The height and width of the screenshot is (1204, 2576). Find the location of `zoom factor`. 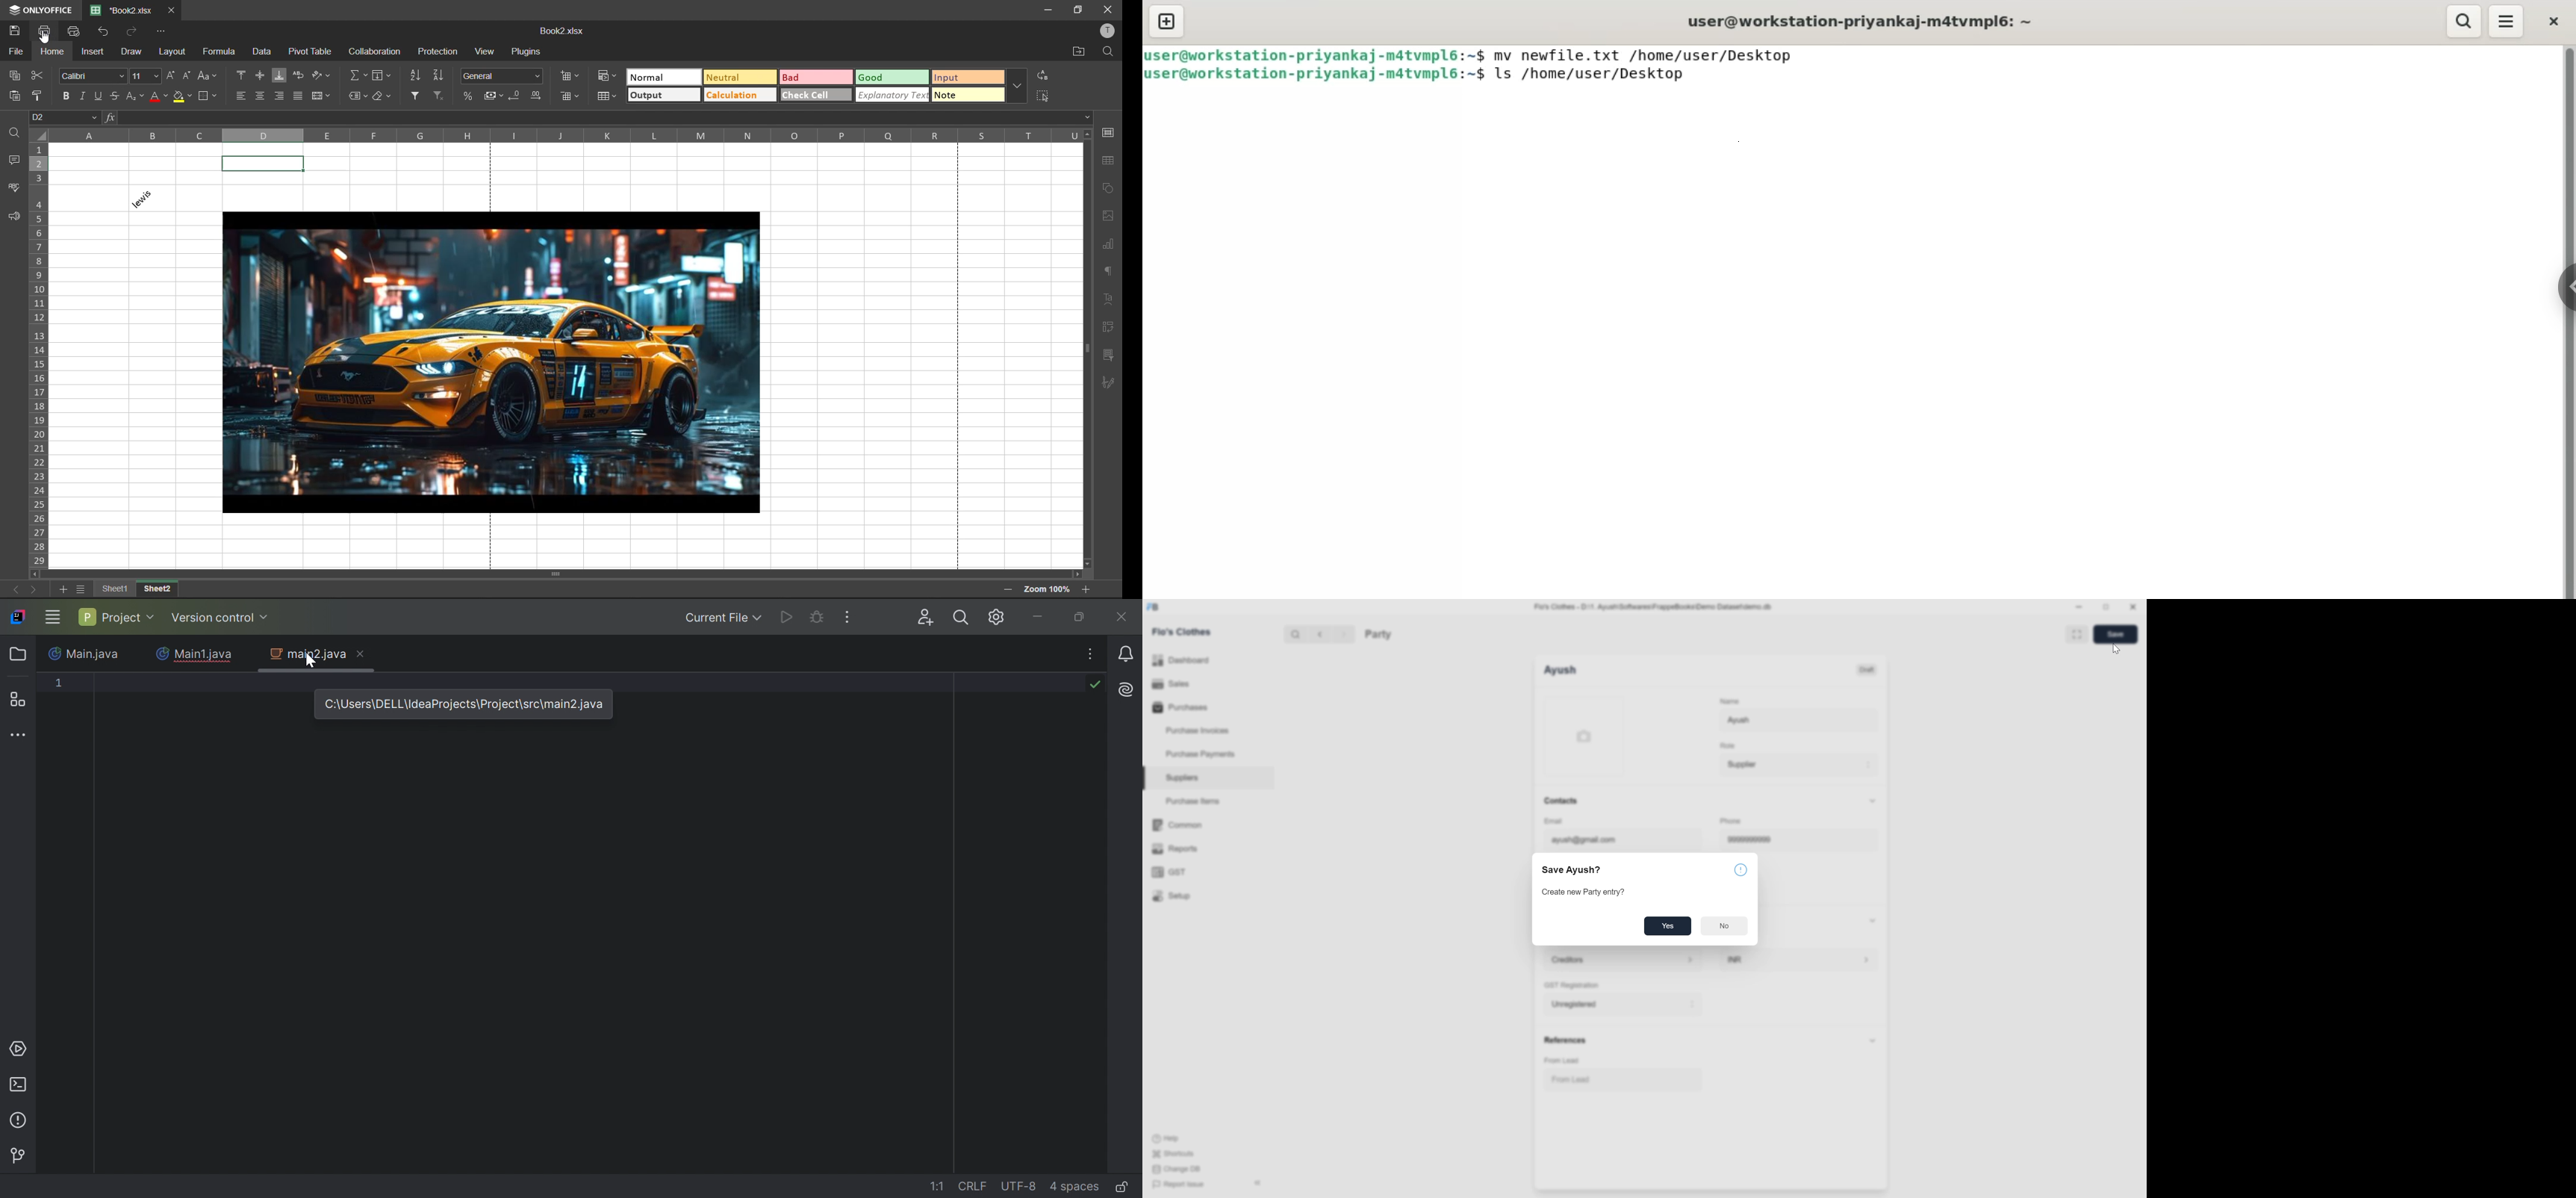

zoom factor is located at coordinates (1047, 591).